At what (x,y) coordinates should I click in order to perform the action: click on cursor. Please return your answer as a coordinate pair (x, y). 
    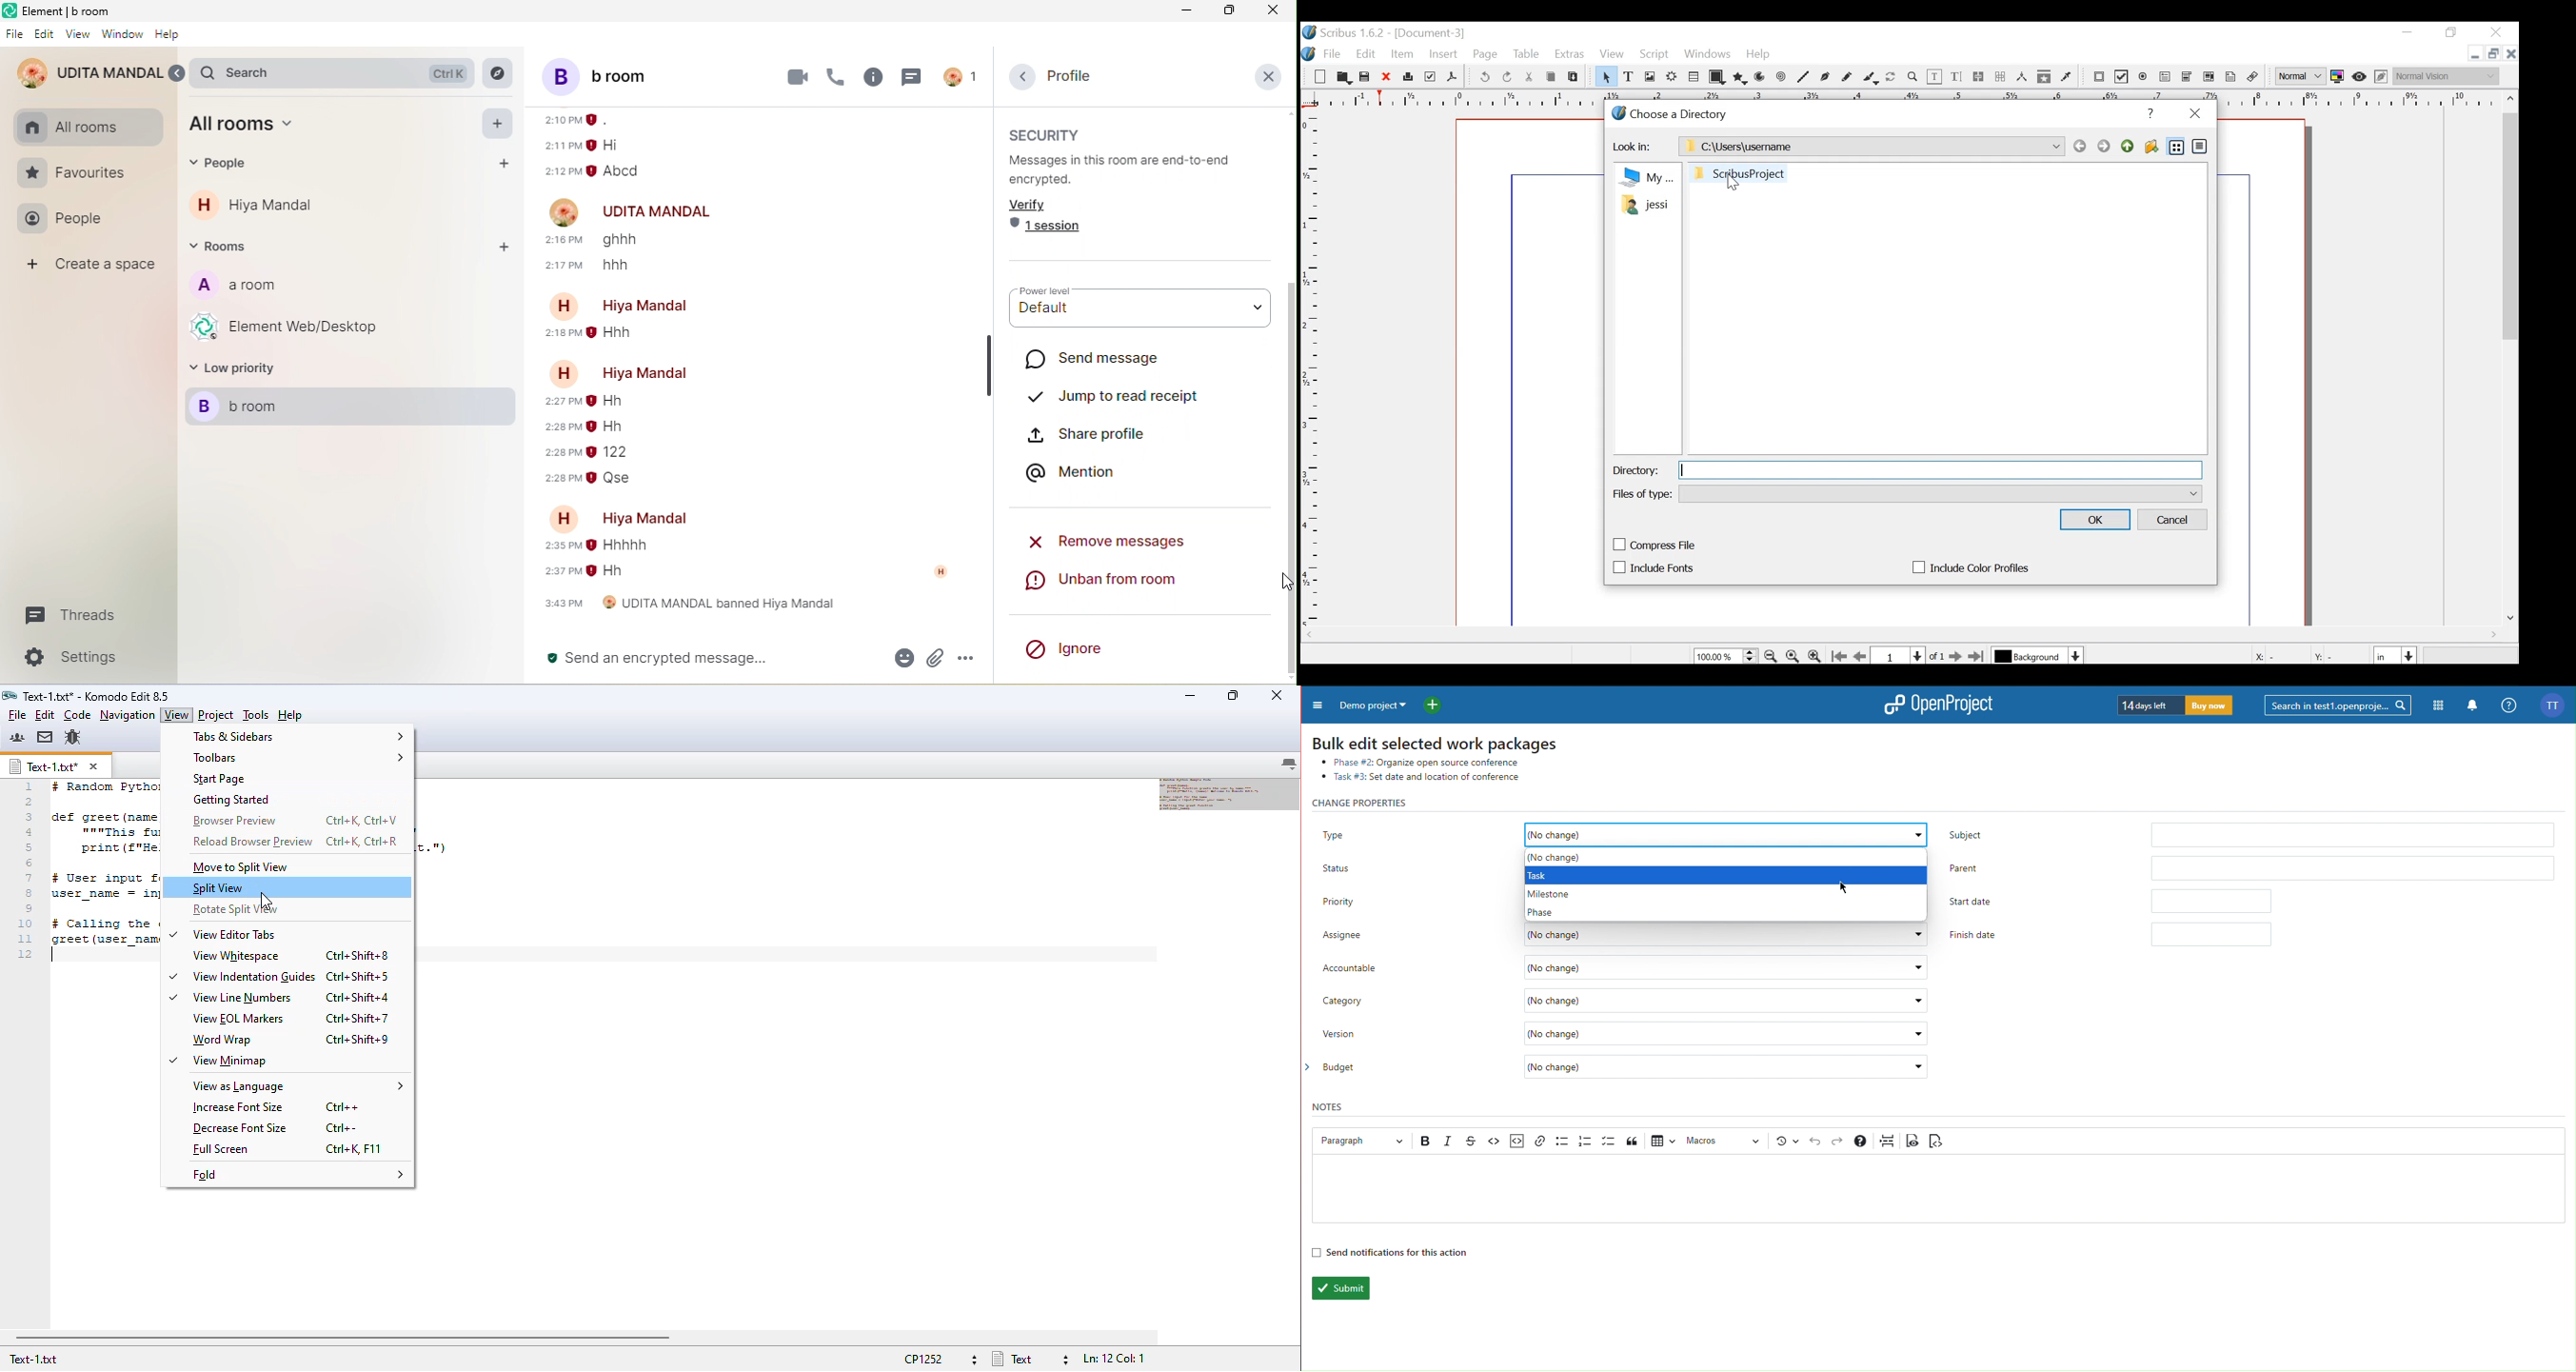
    Looking at the image, I should click on (266, 901).